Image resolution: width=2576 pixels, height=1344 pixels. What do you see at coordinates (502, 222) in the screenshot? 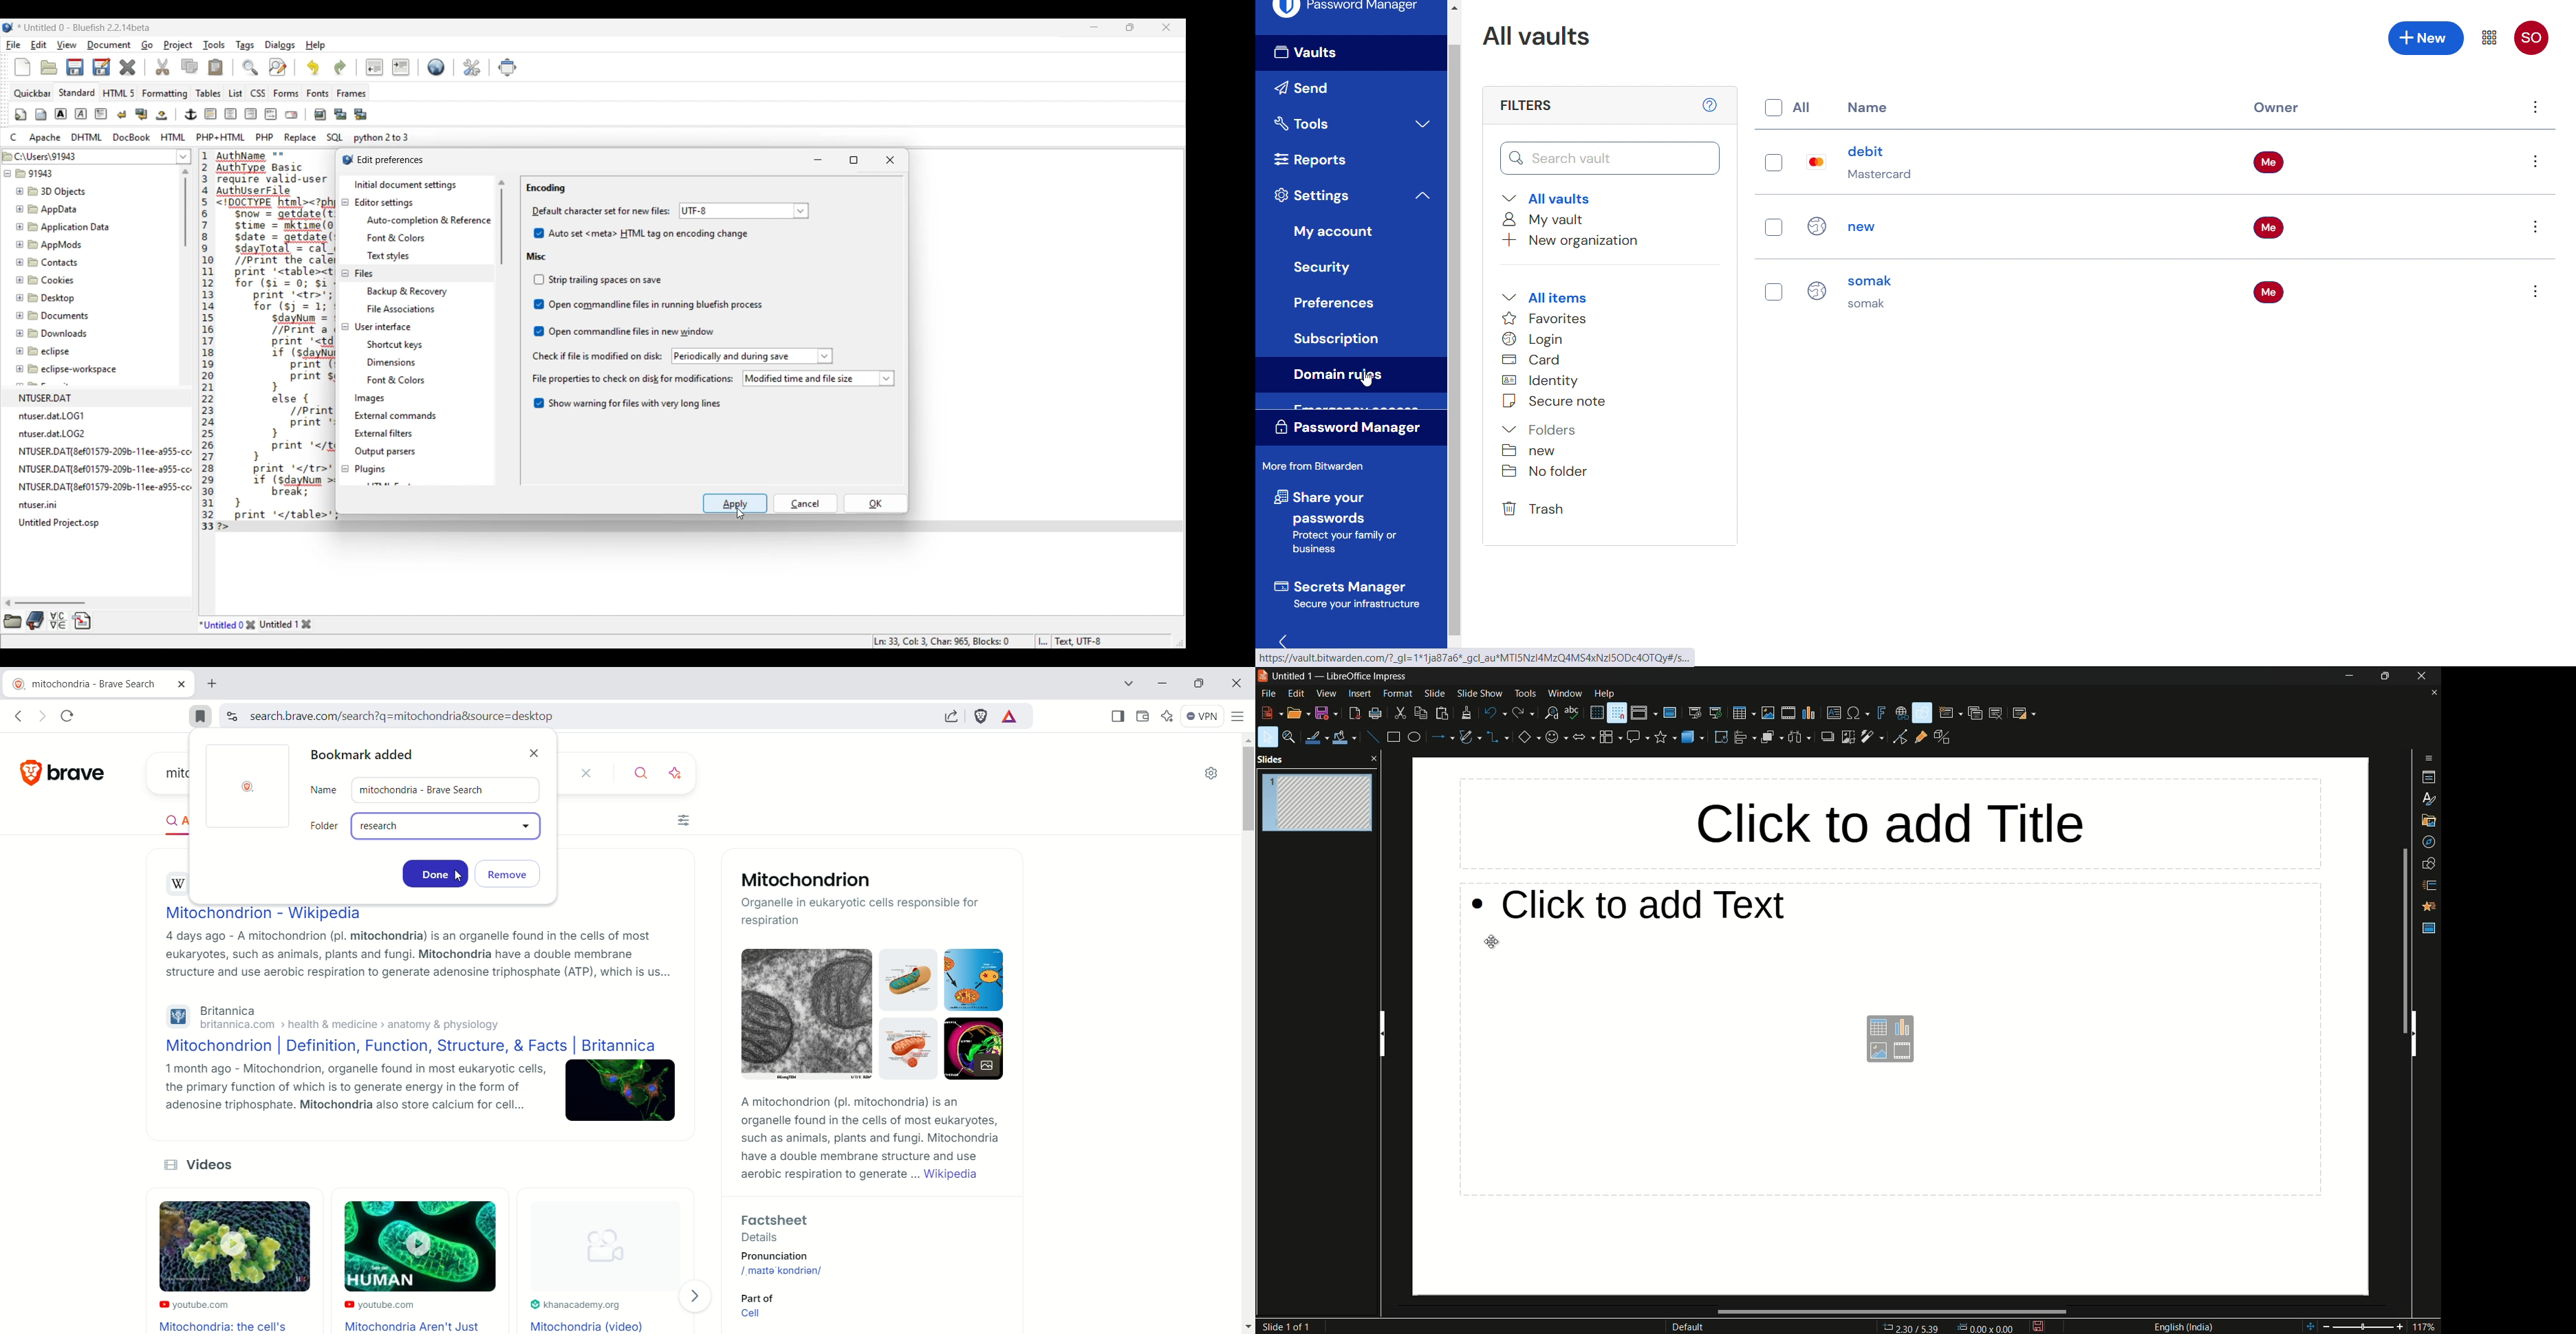
I see `Vertical slide bar` at bounding box center [502, 222].